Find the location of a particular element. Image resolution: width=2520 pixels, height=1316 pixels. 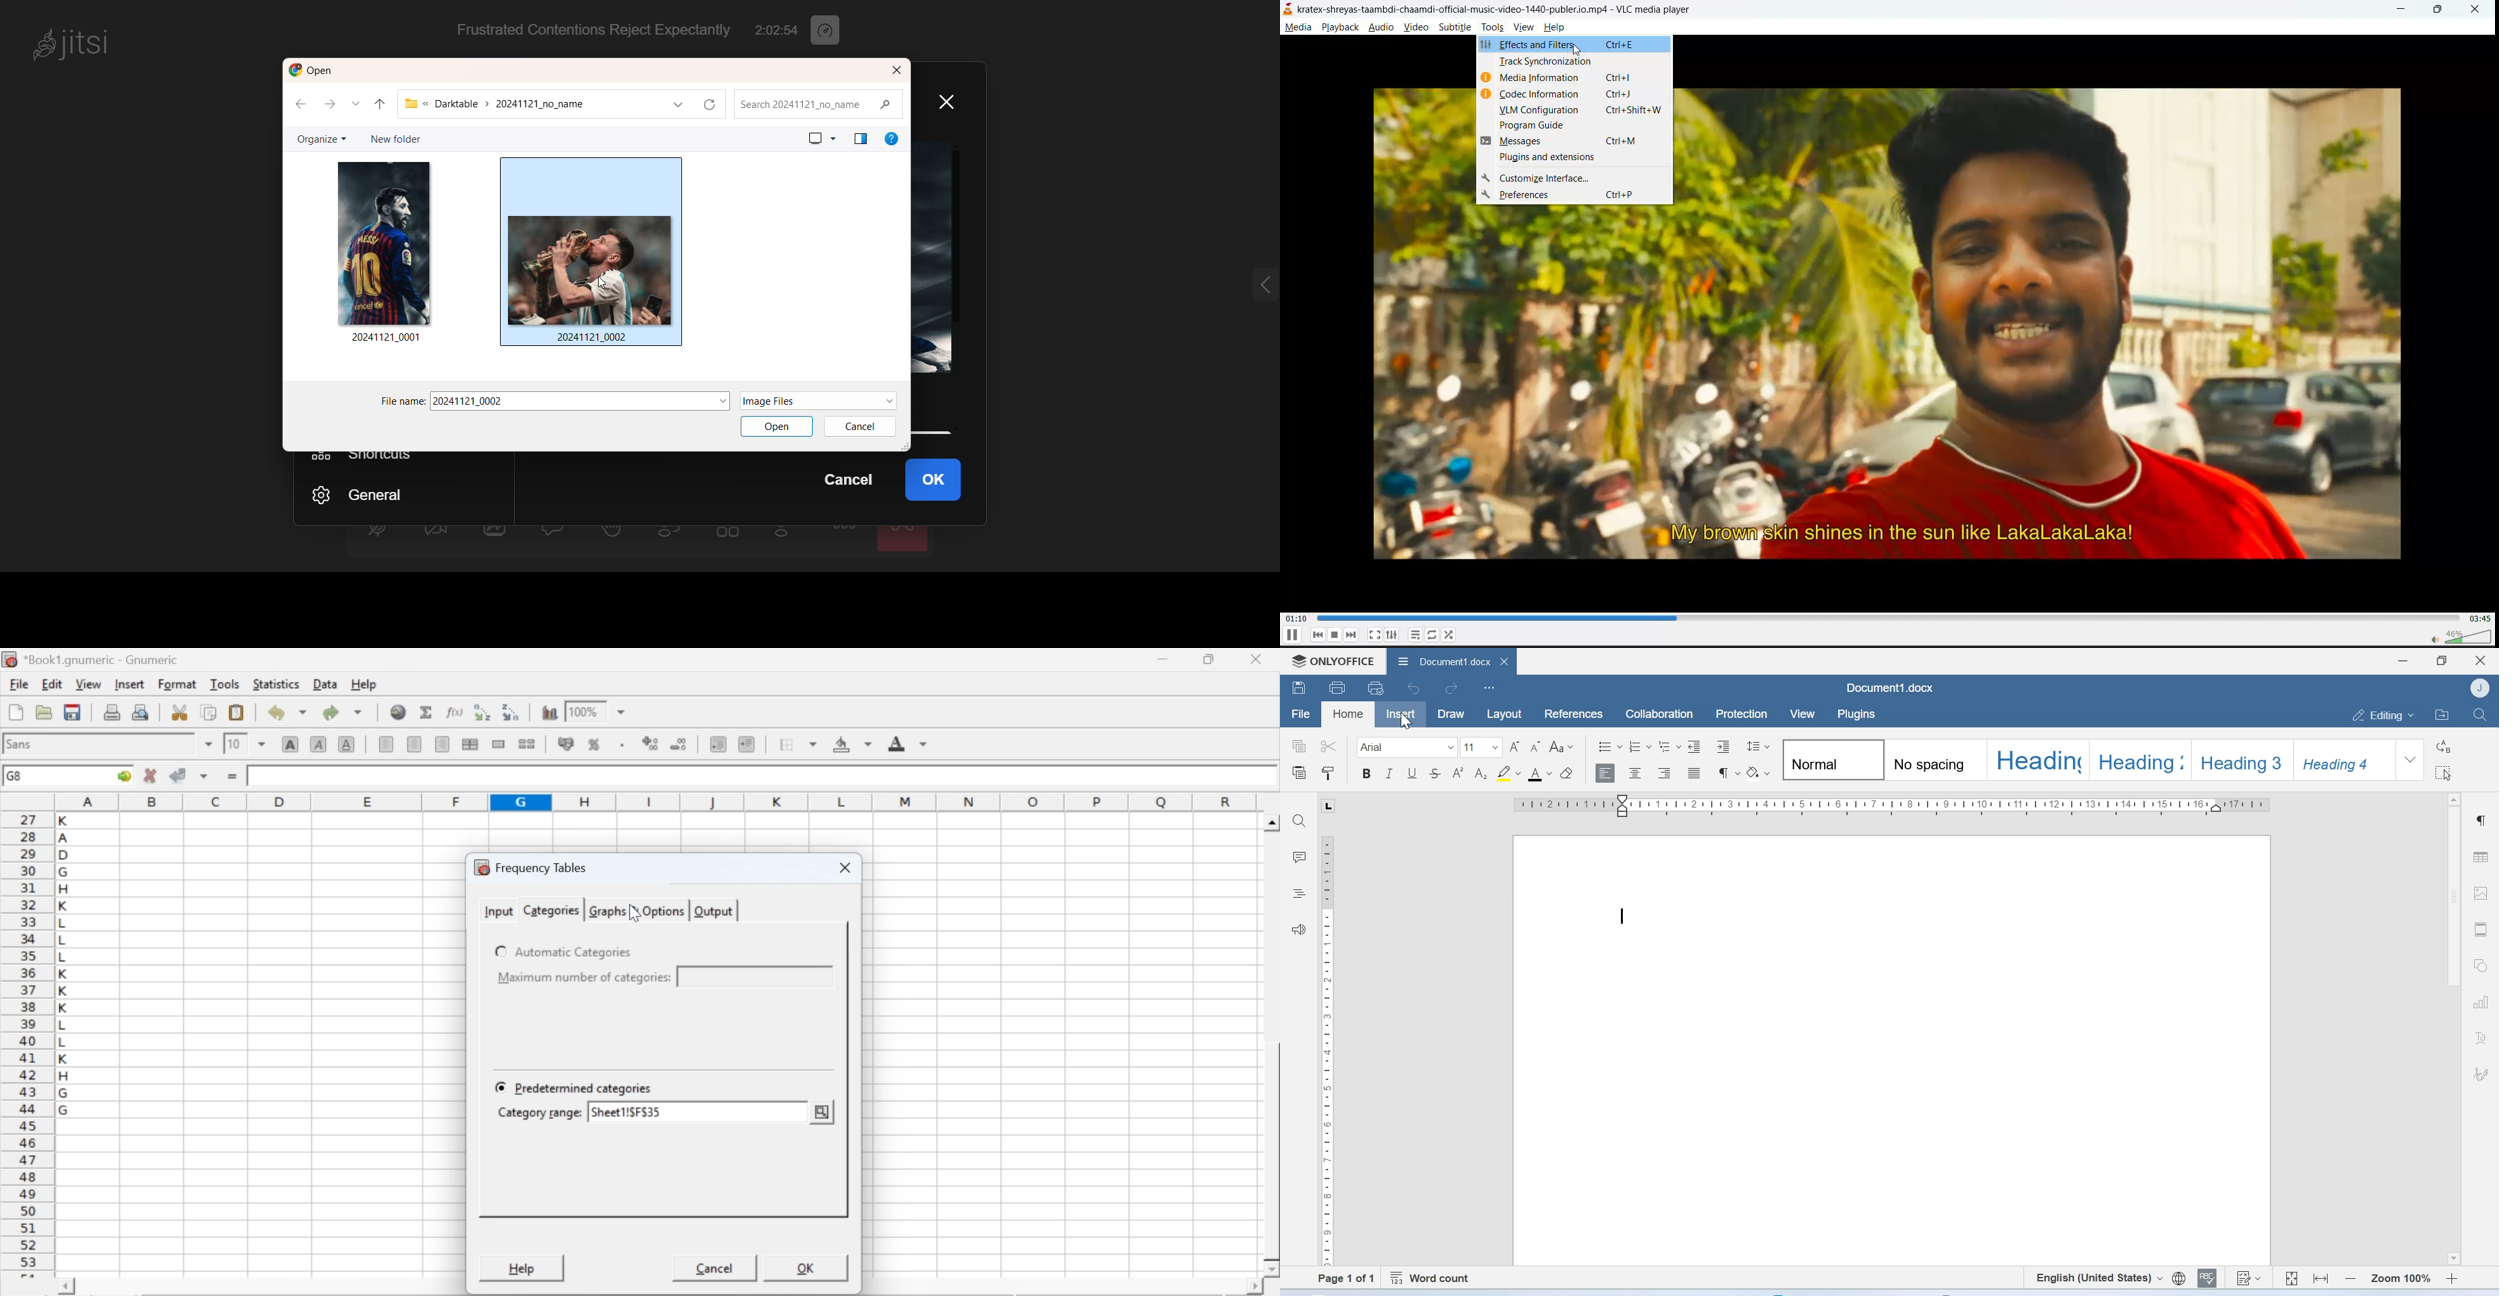

Find is located at coordinates (2481, 714).